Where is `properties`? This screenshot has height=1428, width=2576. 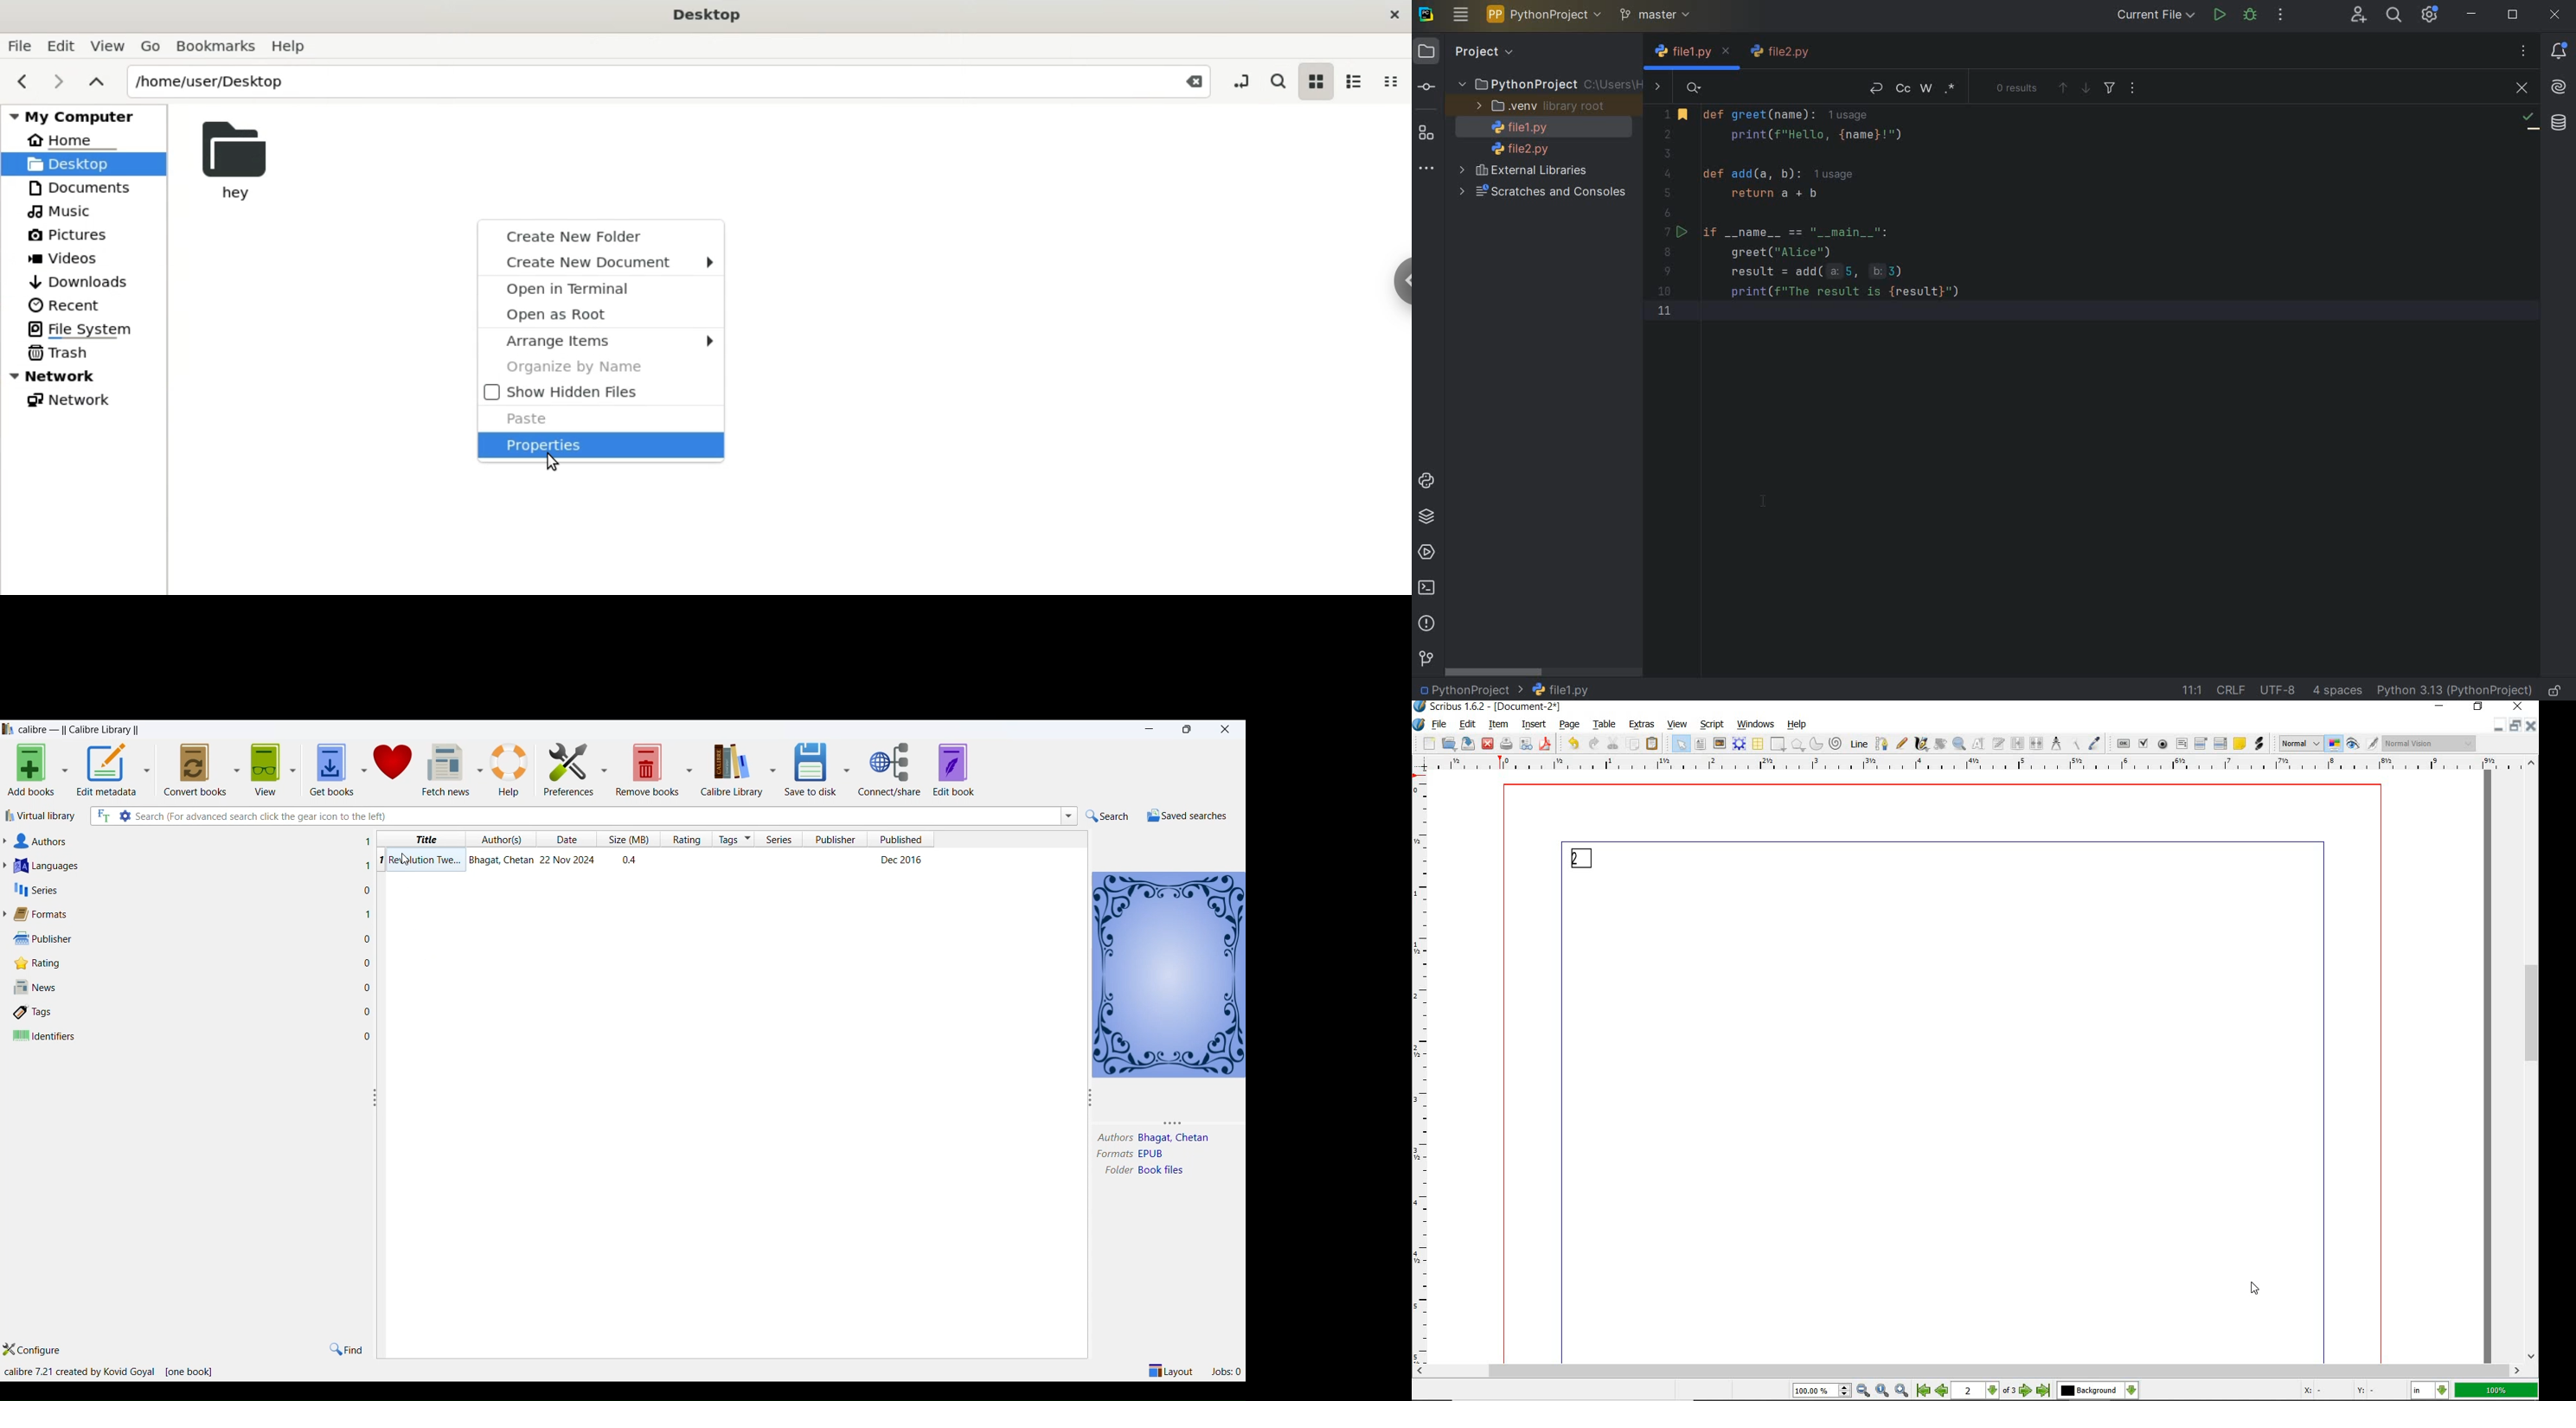
properties is located at coordinates (605, 446).